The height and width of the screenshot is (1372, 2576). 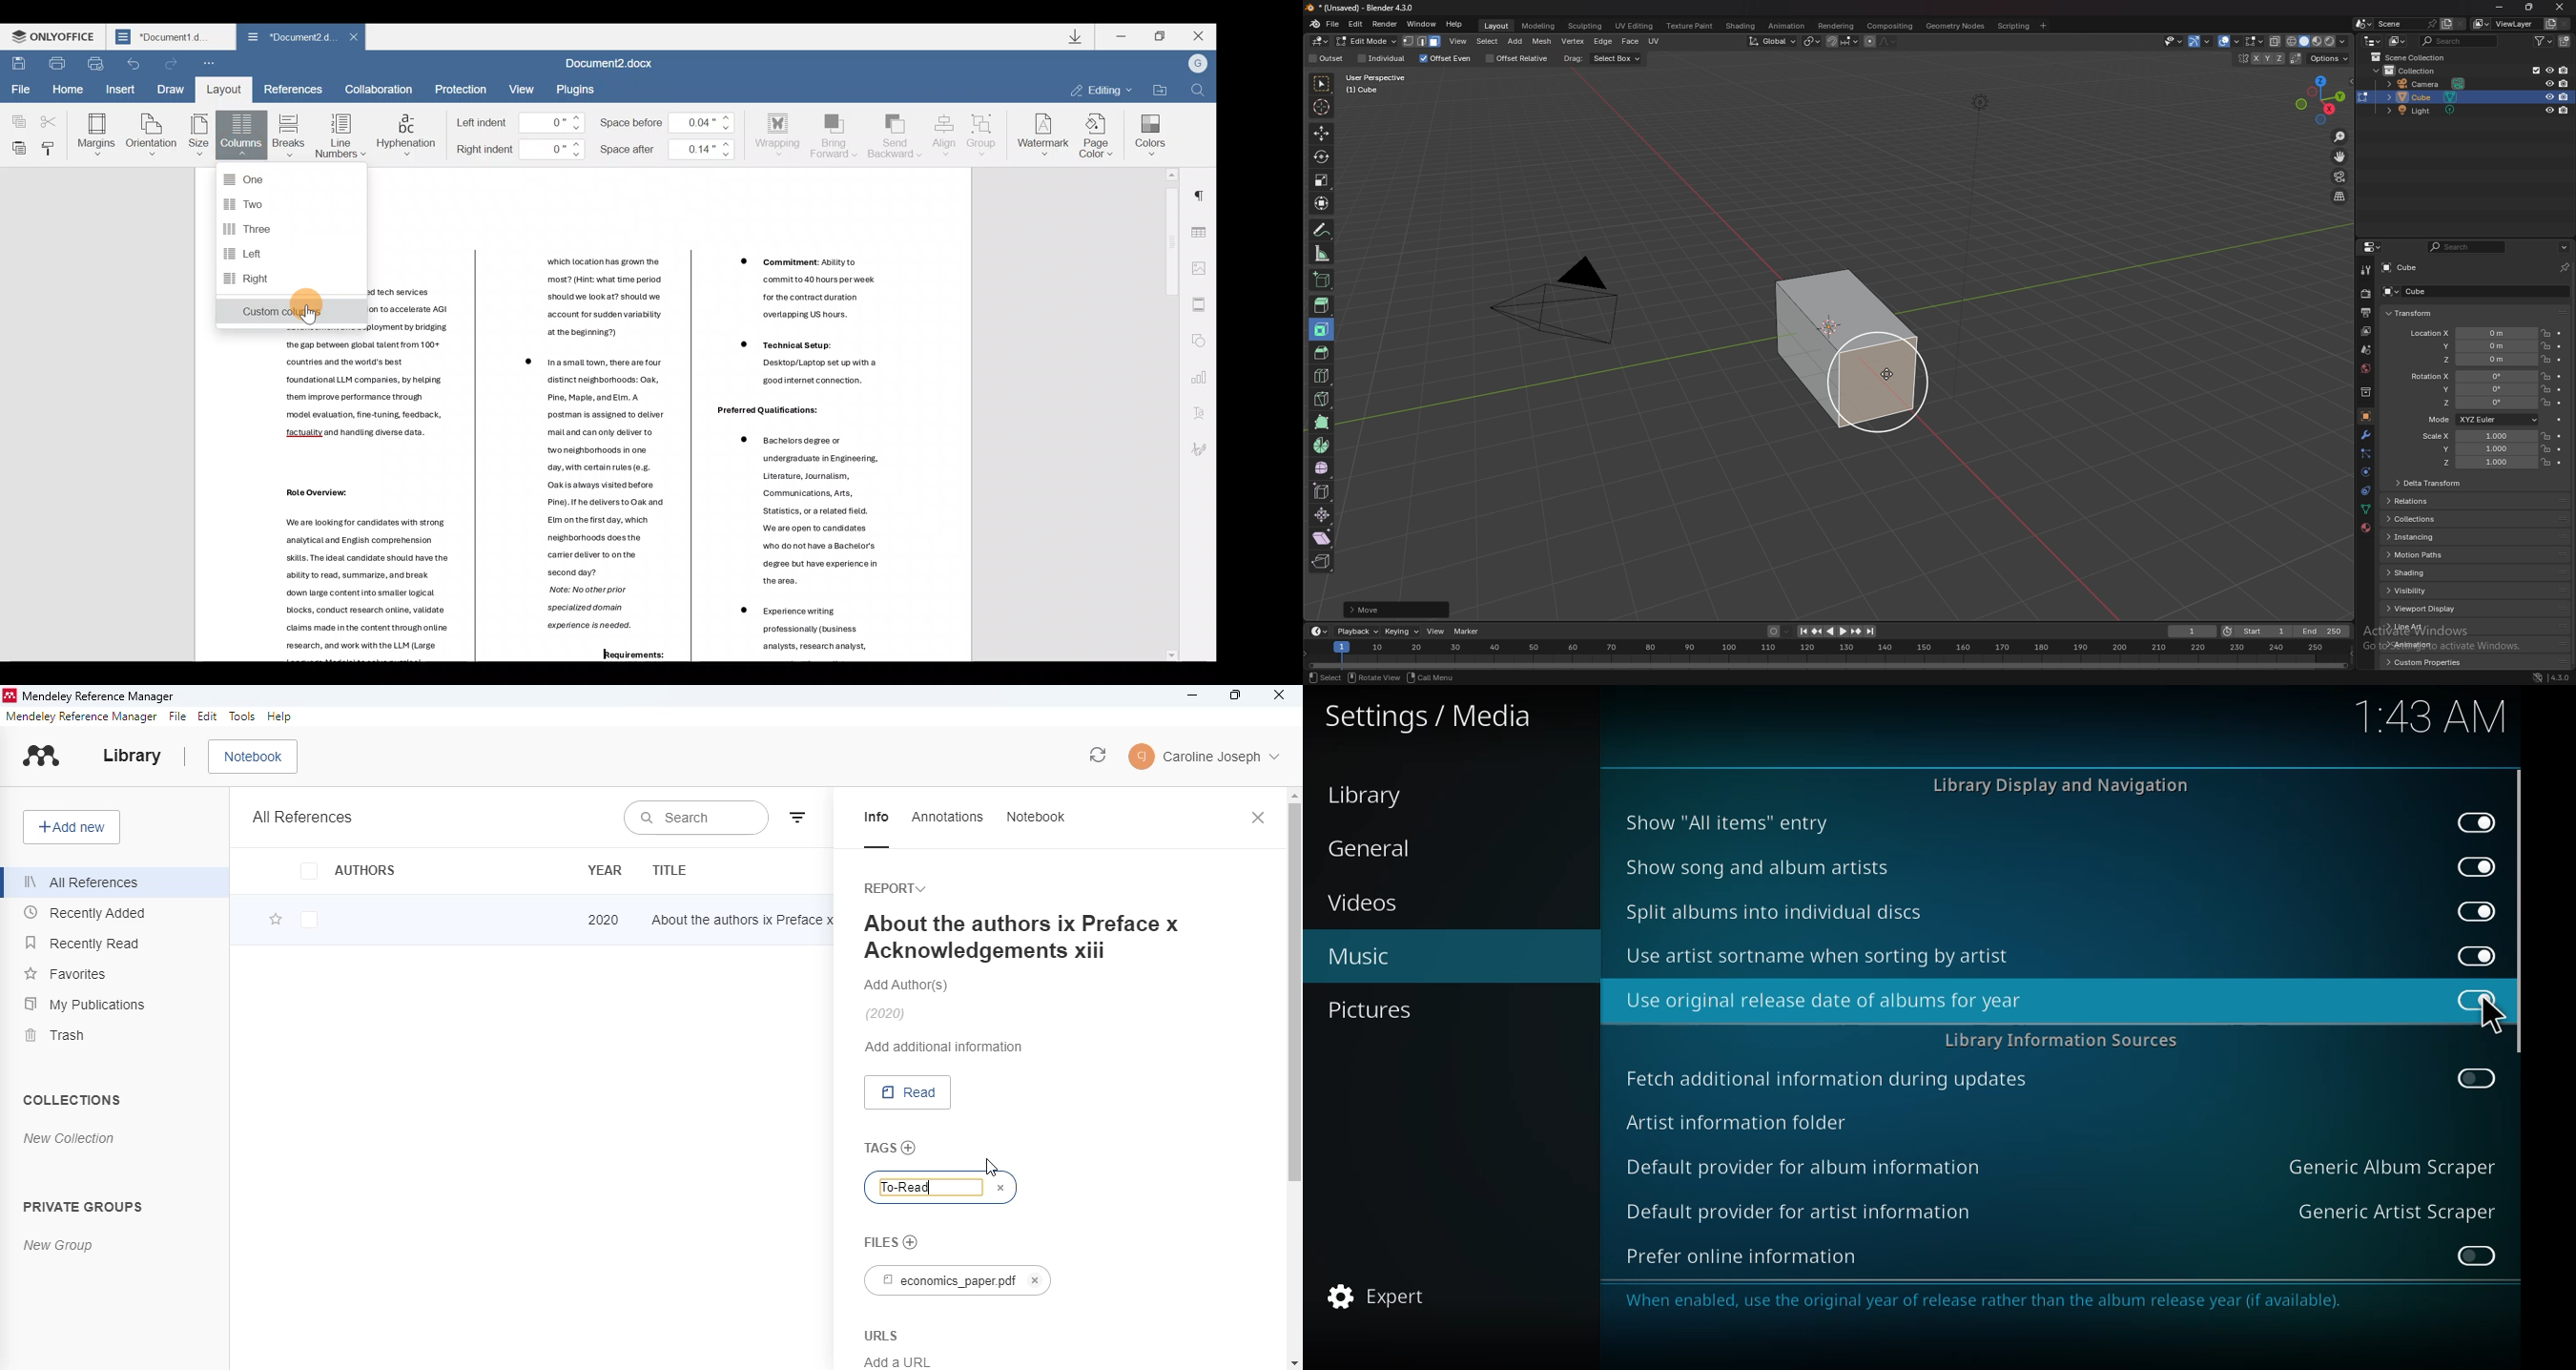 What do you see at coordinates (1041, 133) in the screenshot?
I see `Watermark` at bounding box center [1041, 133].